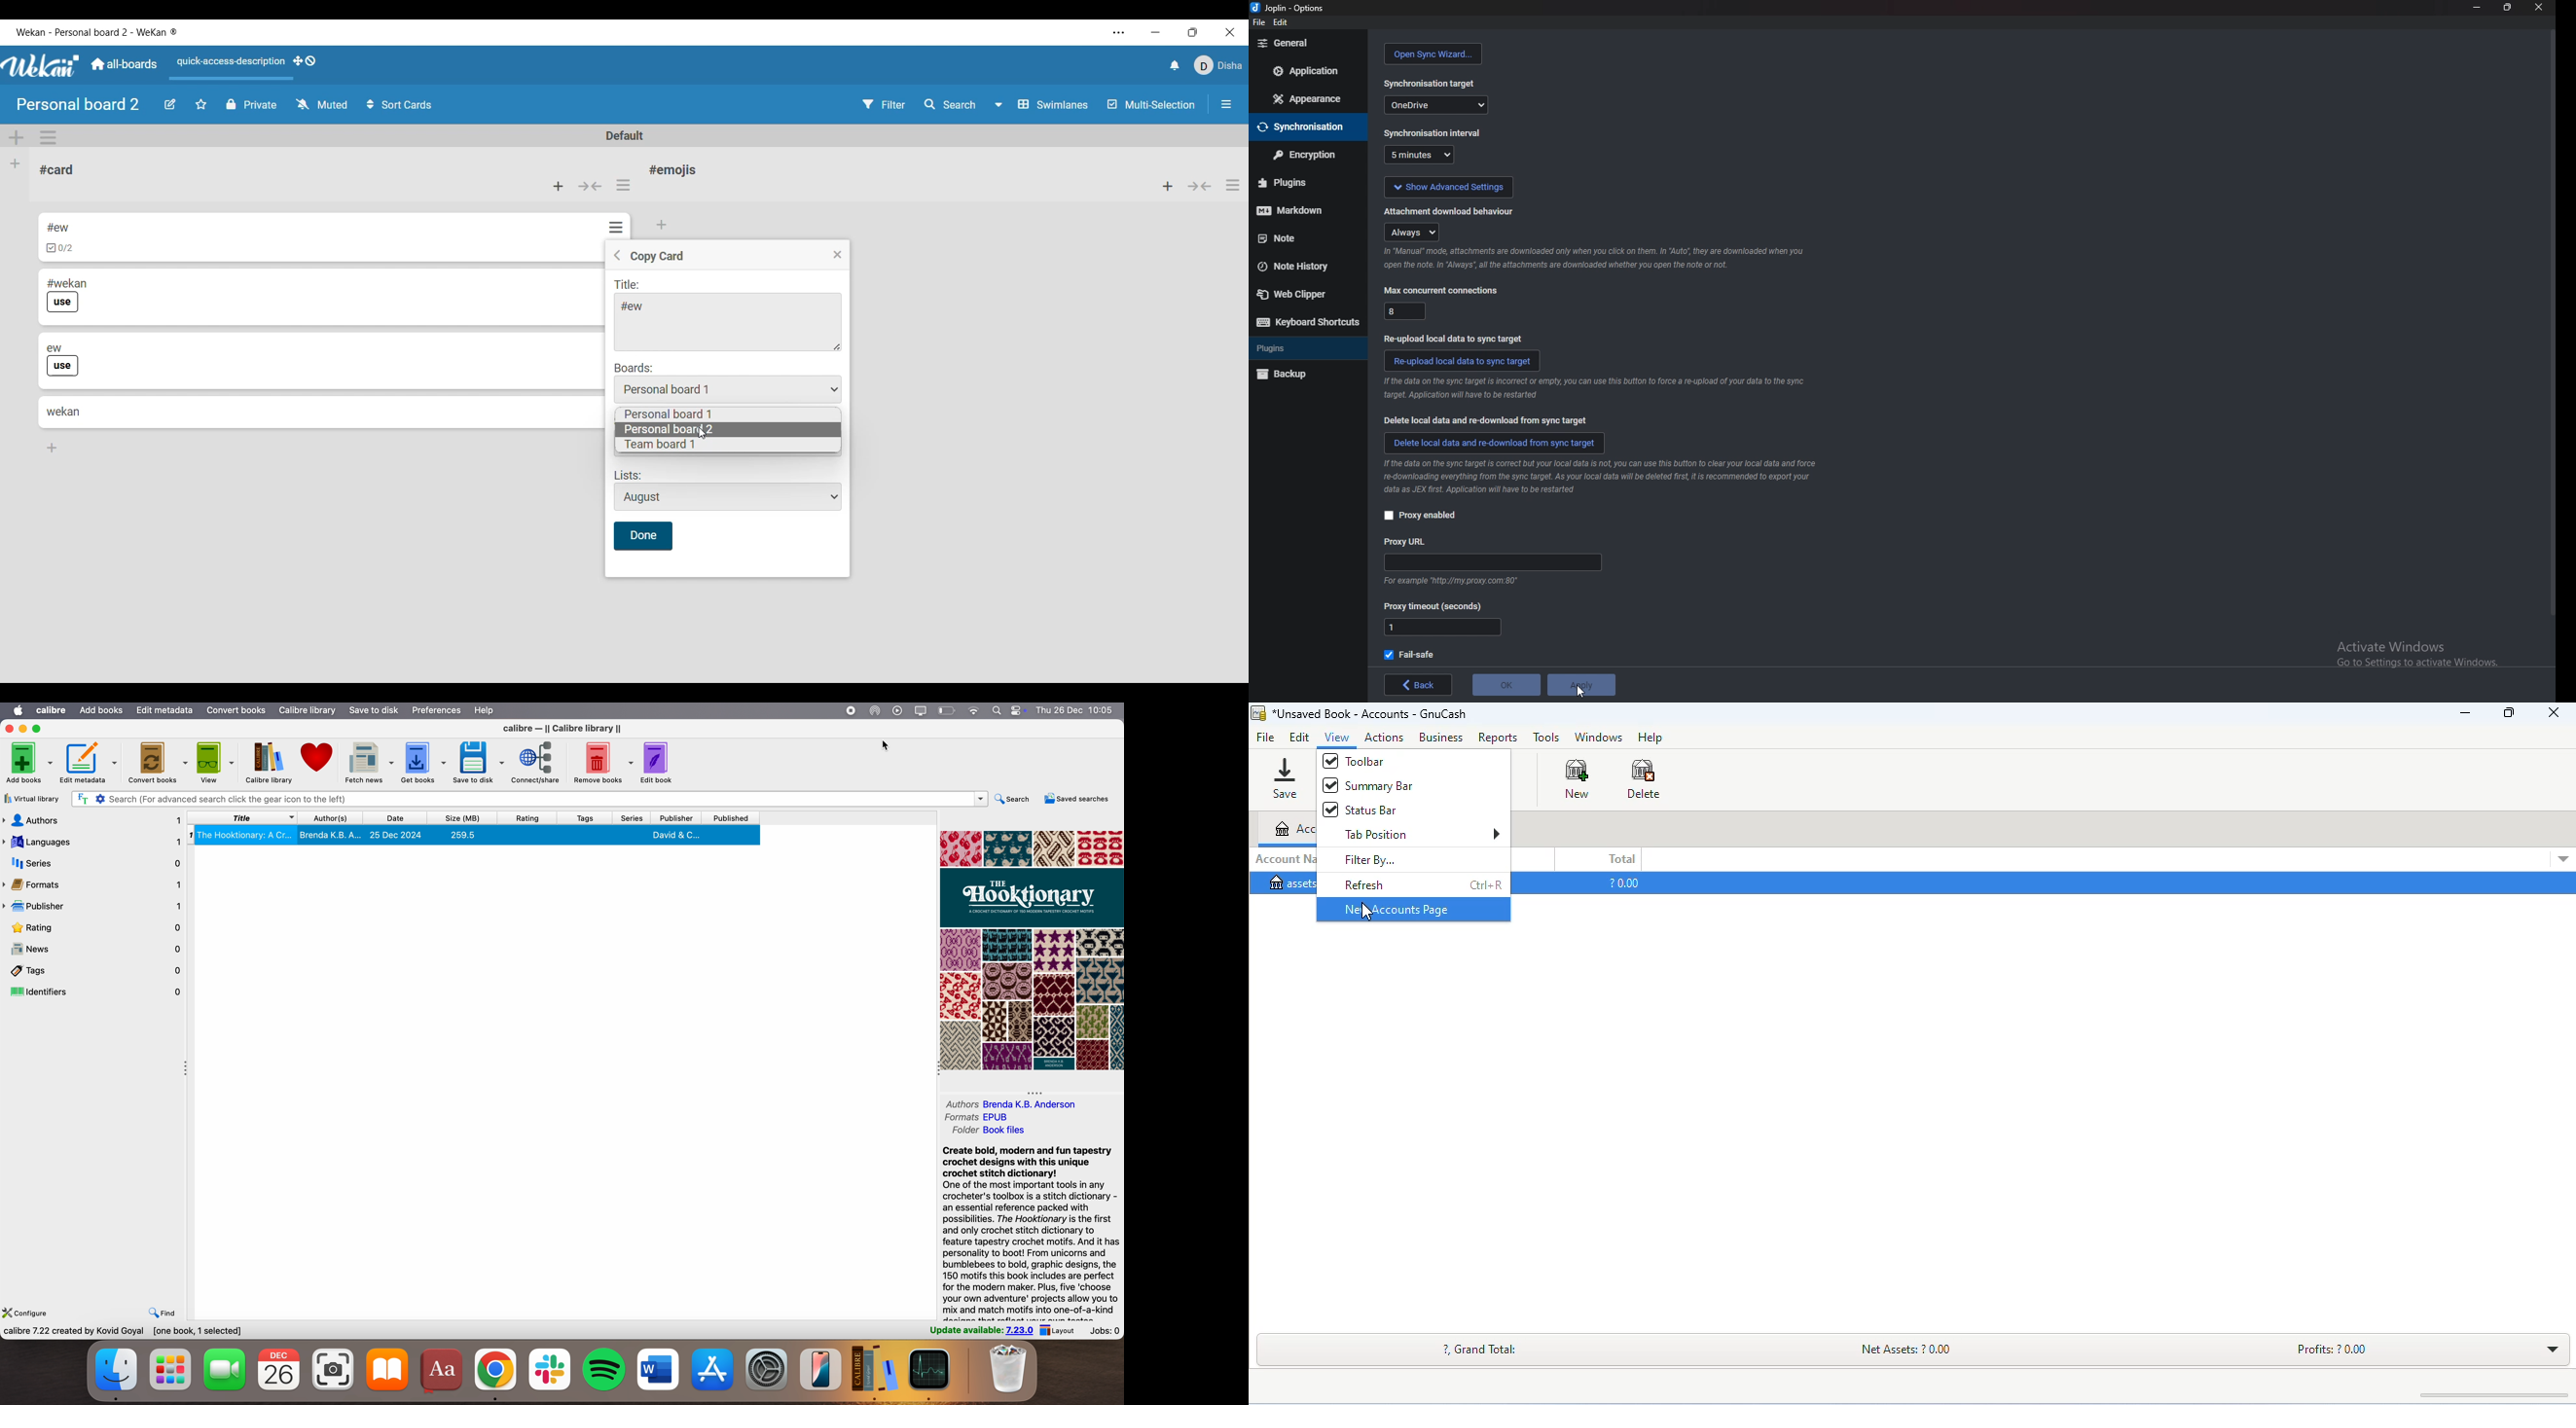 Image resolution: width=2576 pixels, height=1428 pixels. What do you see at coordinates (1462, 361) in the screenshot?
I see `reupload local disk to sync target` at bounding box center [1462, 361].